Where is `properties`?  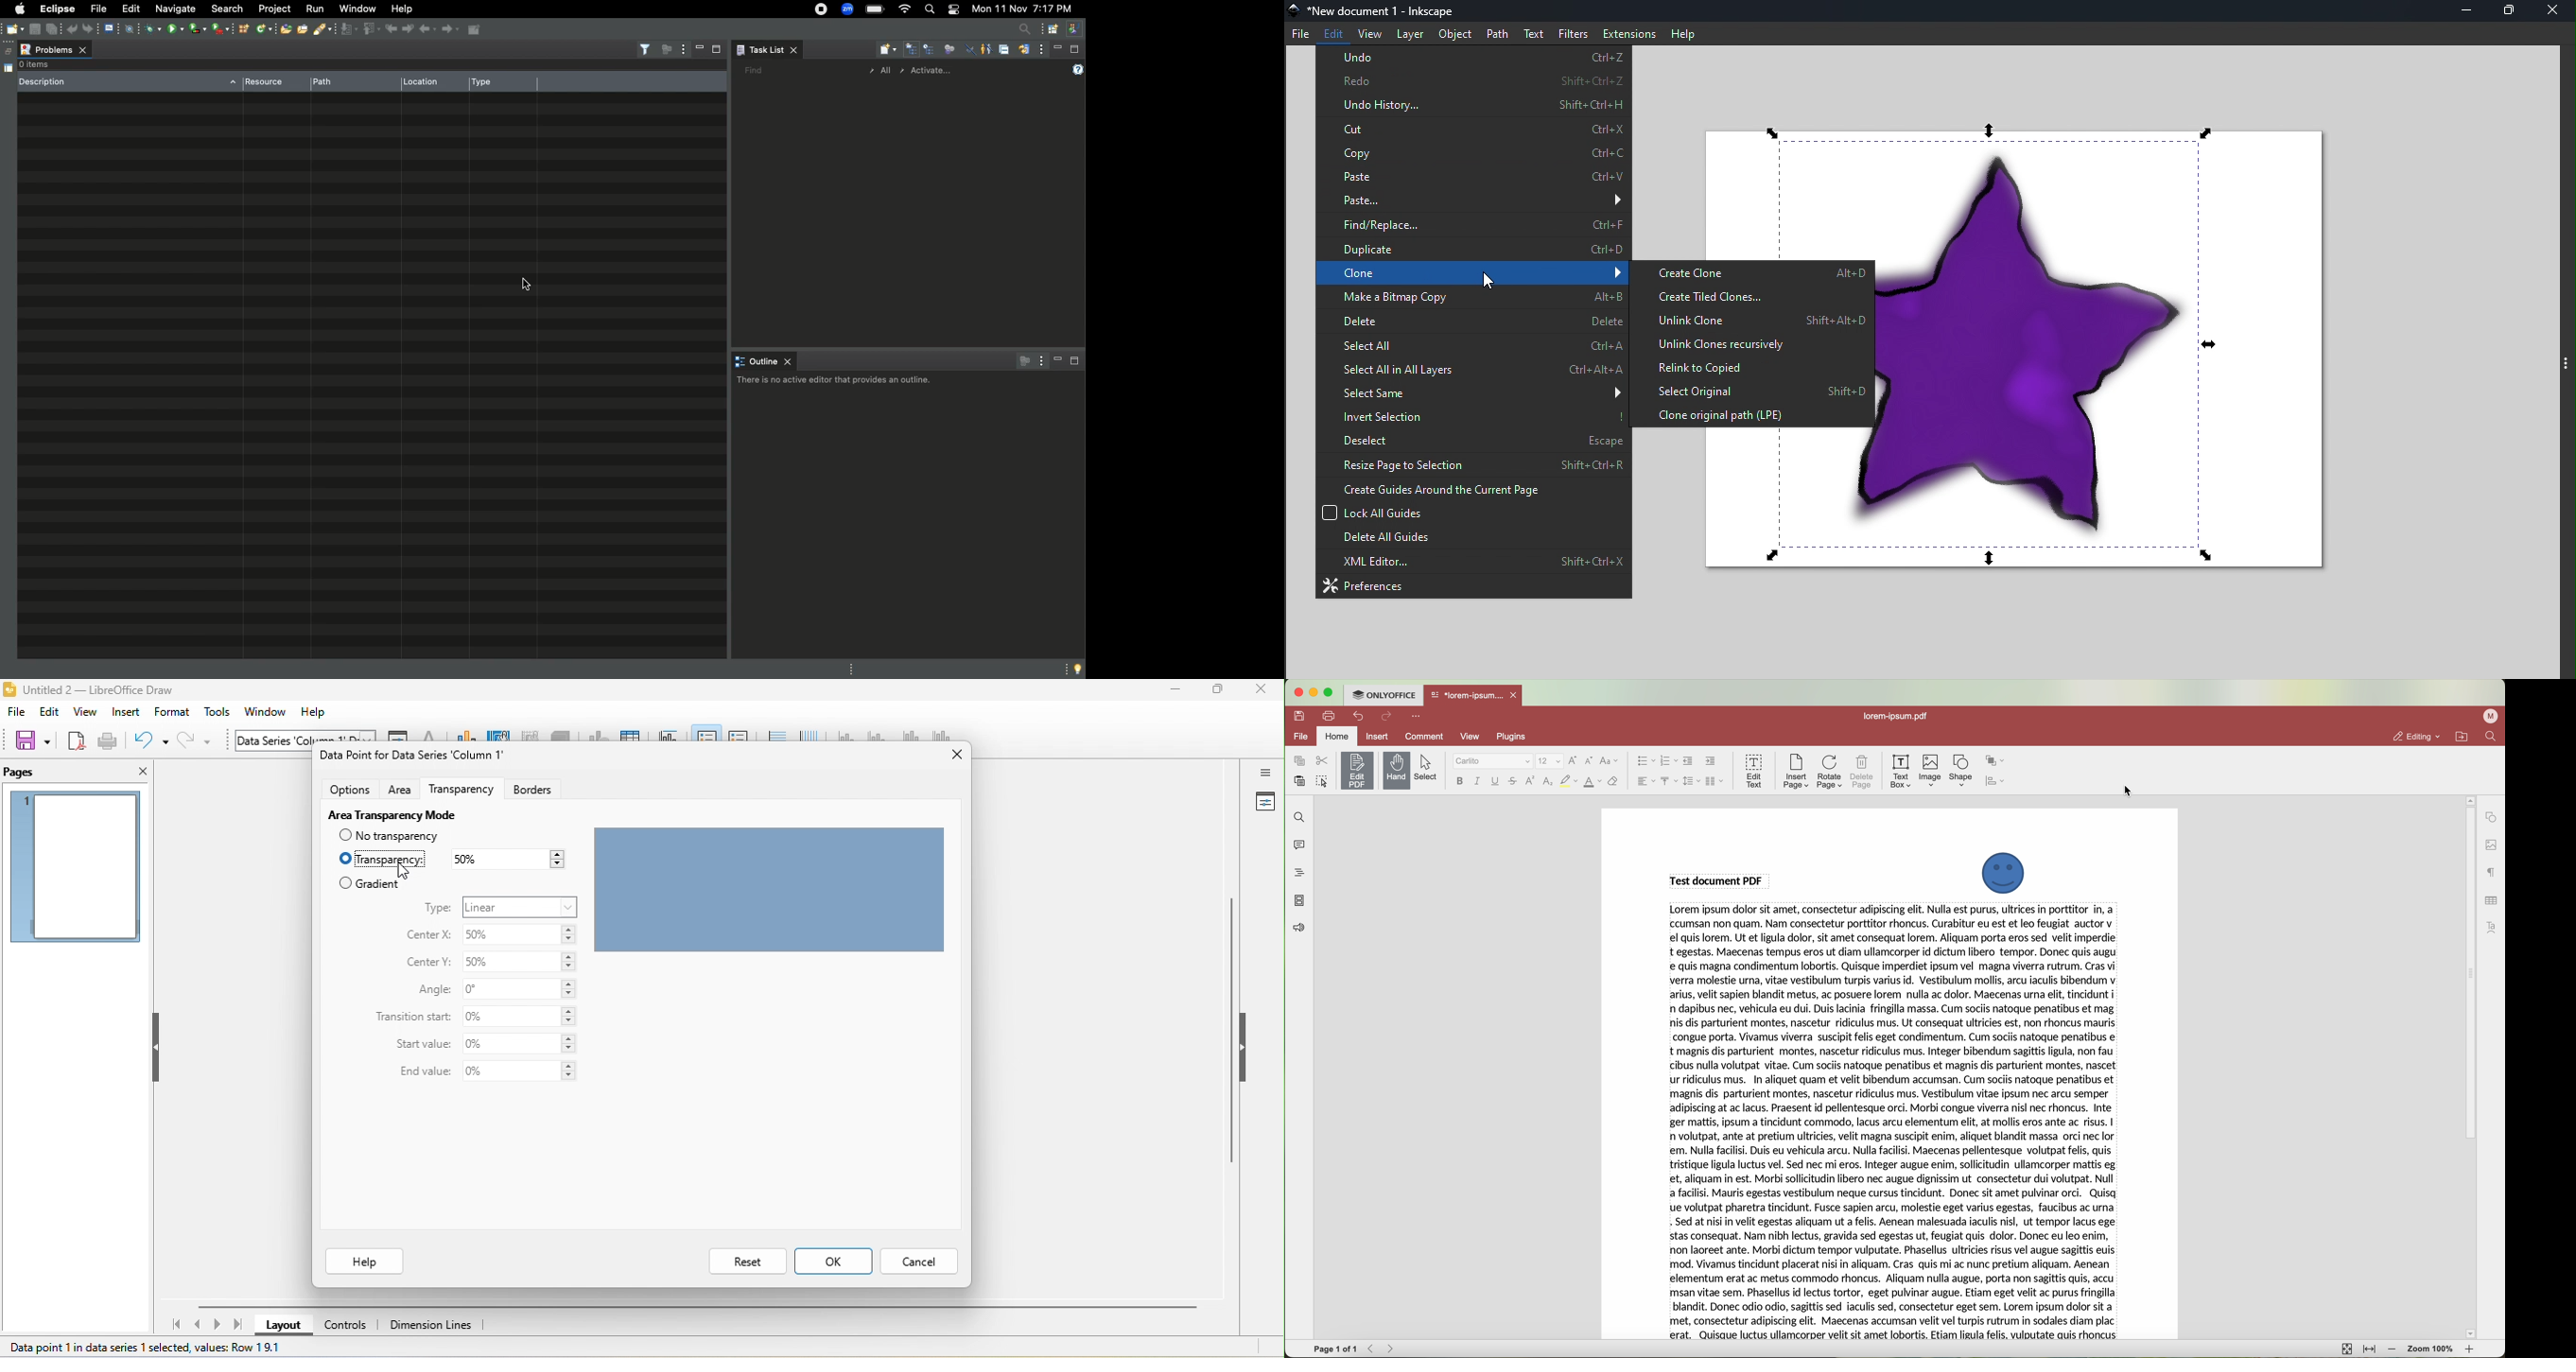
properties is located at coordinates (1265, 803).